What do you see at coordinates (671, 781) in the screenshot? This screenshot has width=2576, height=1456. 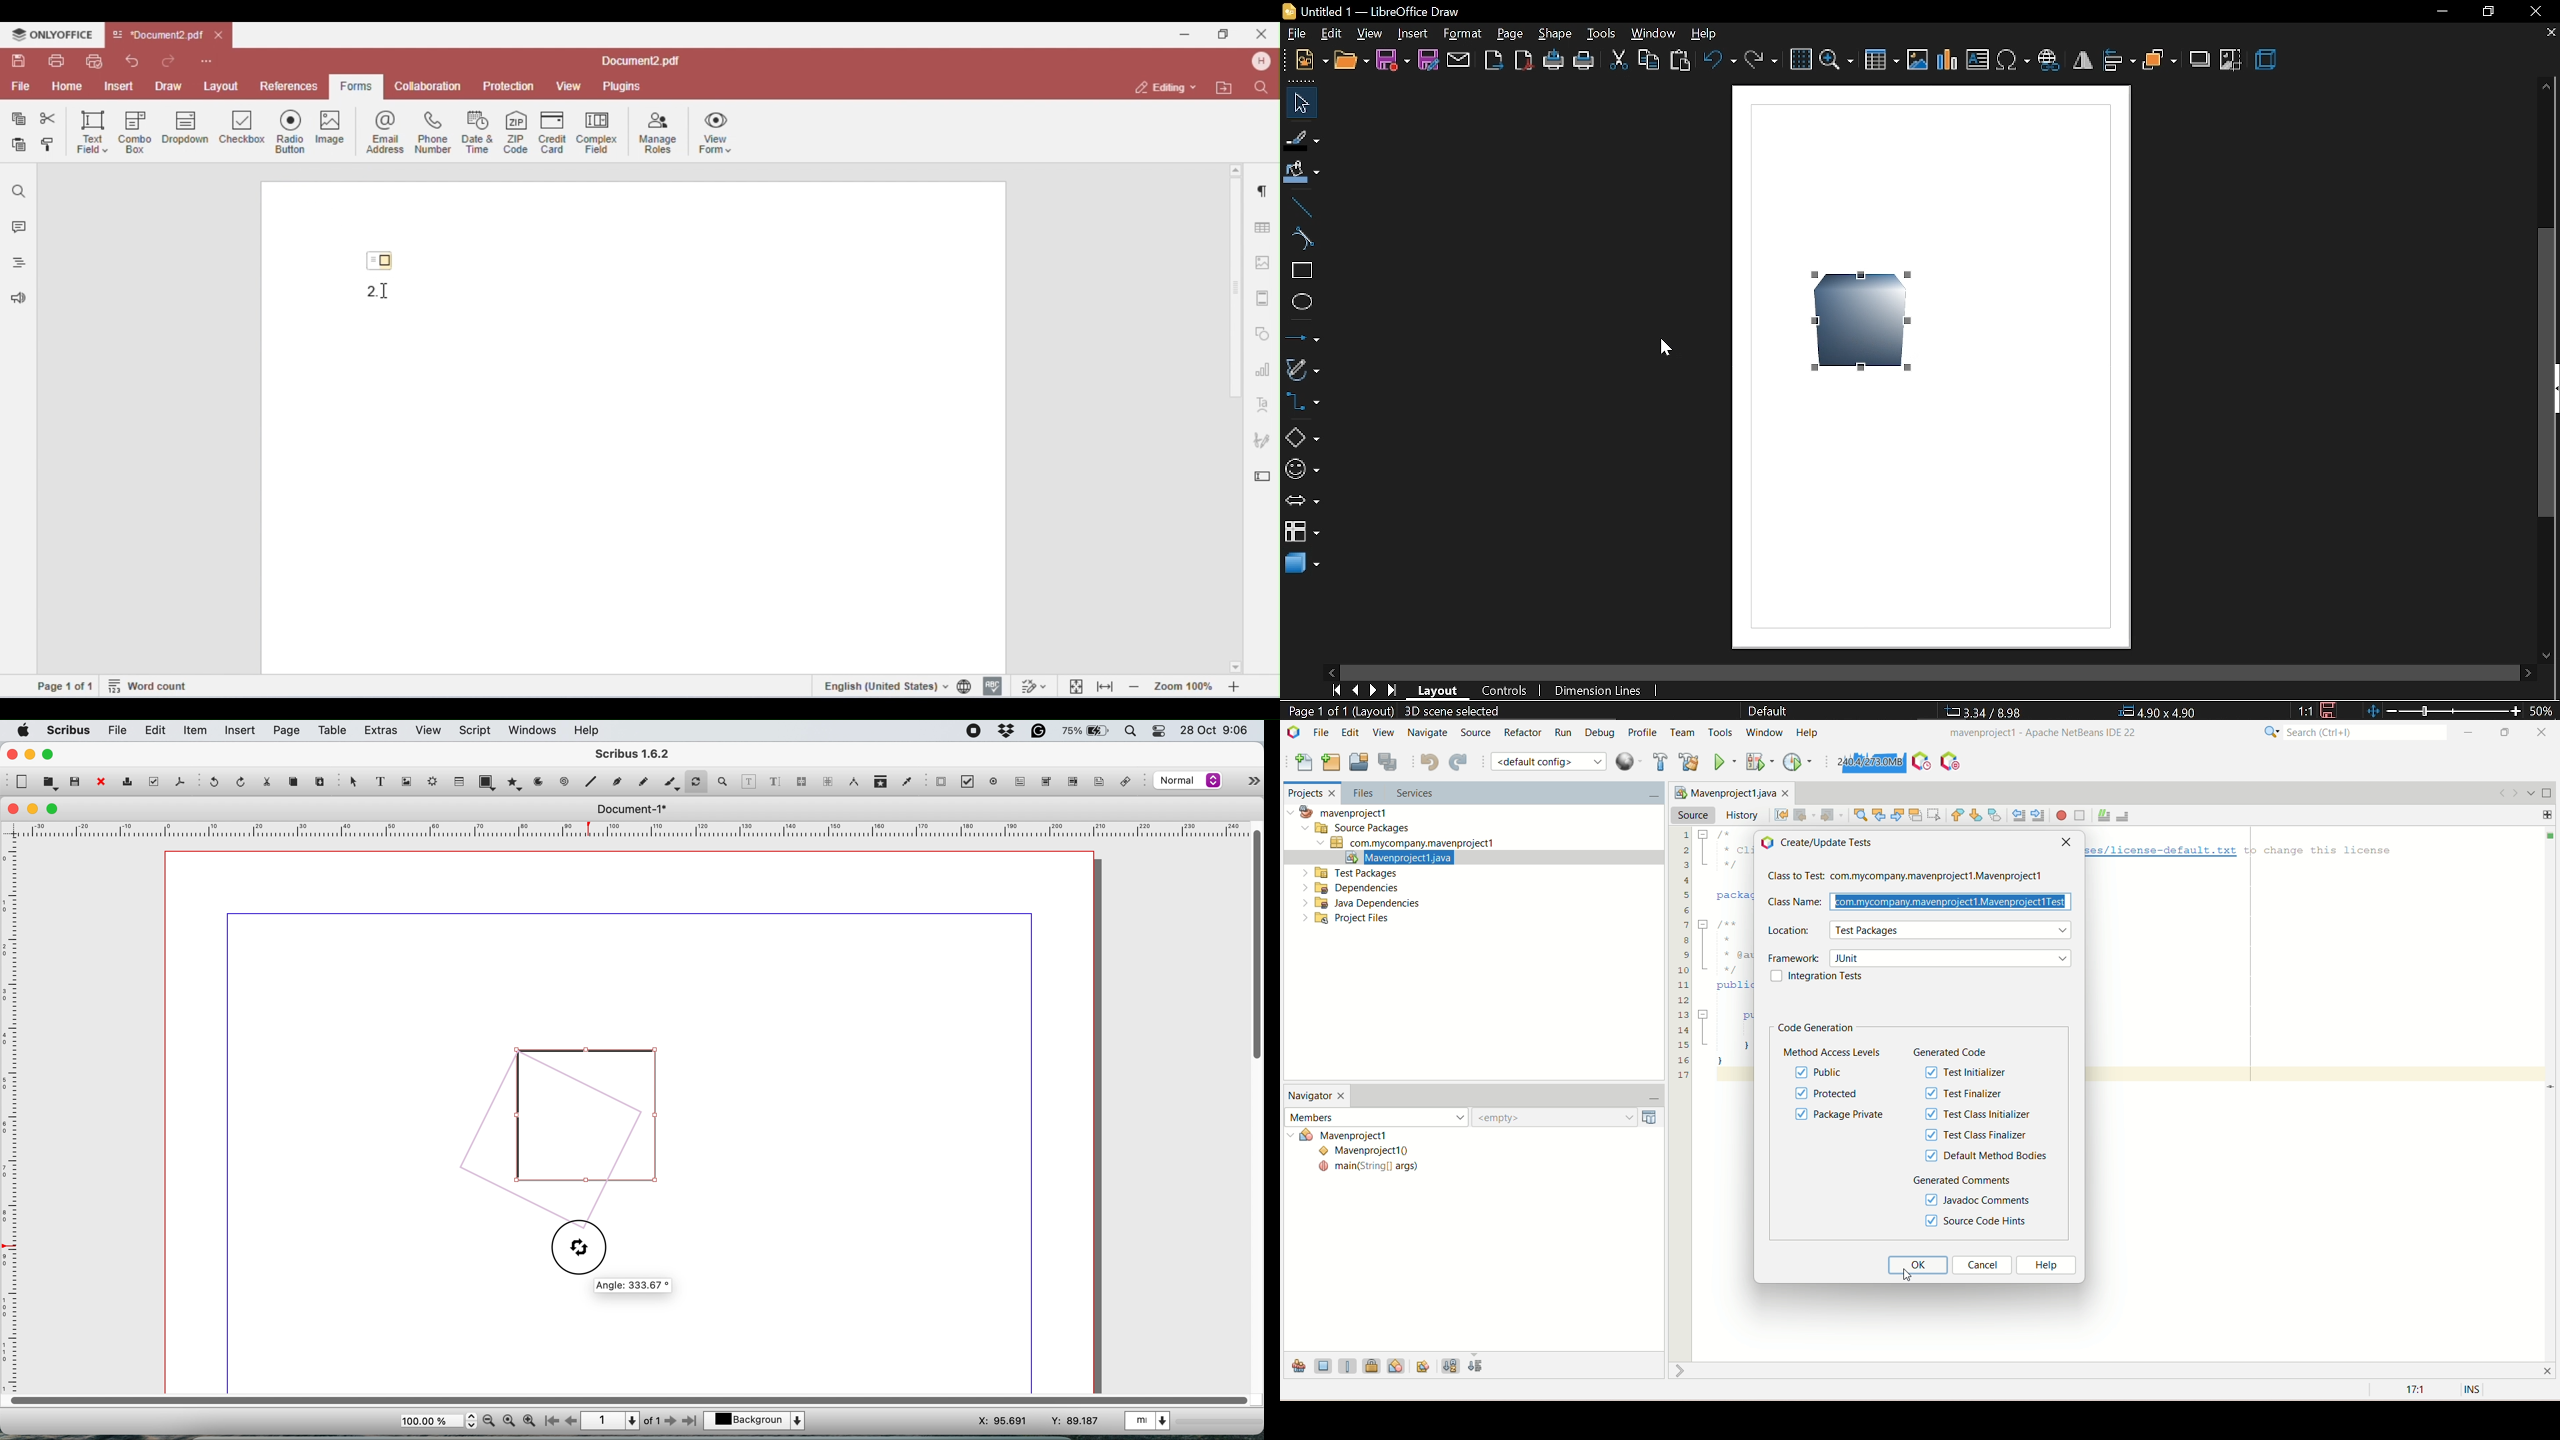 I see `calligraphic line` at bounding box center [671, 781].